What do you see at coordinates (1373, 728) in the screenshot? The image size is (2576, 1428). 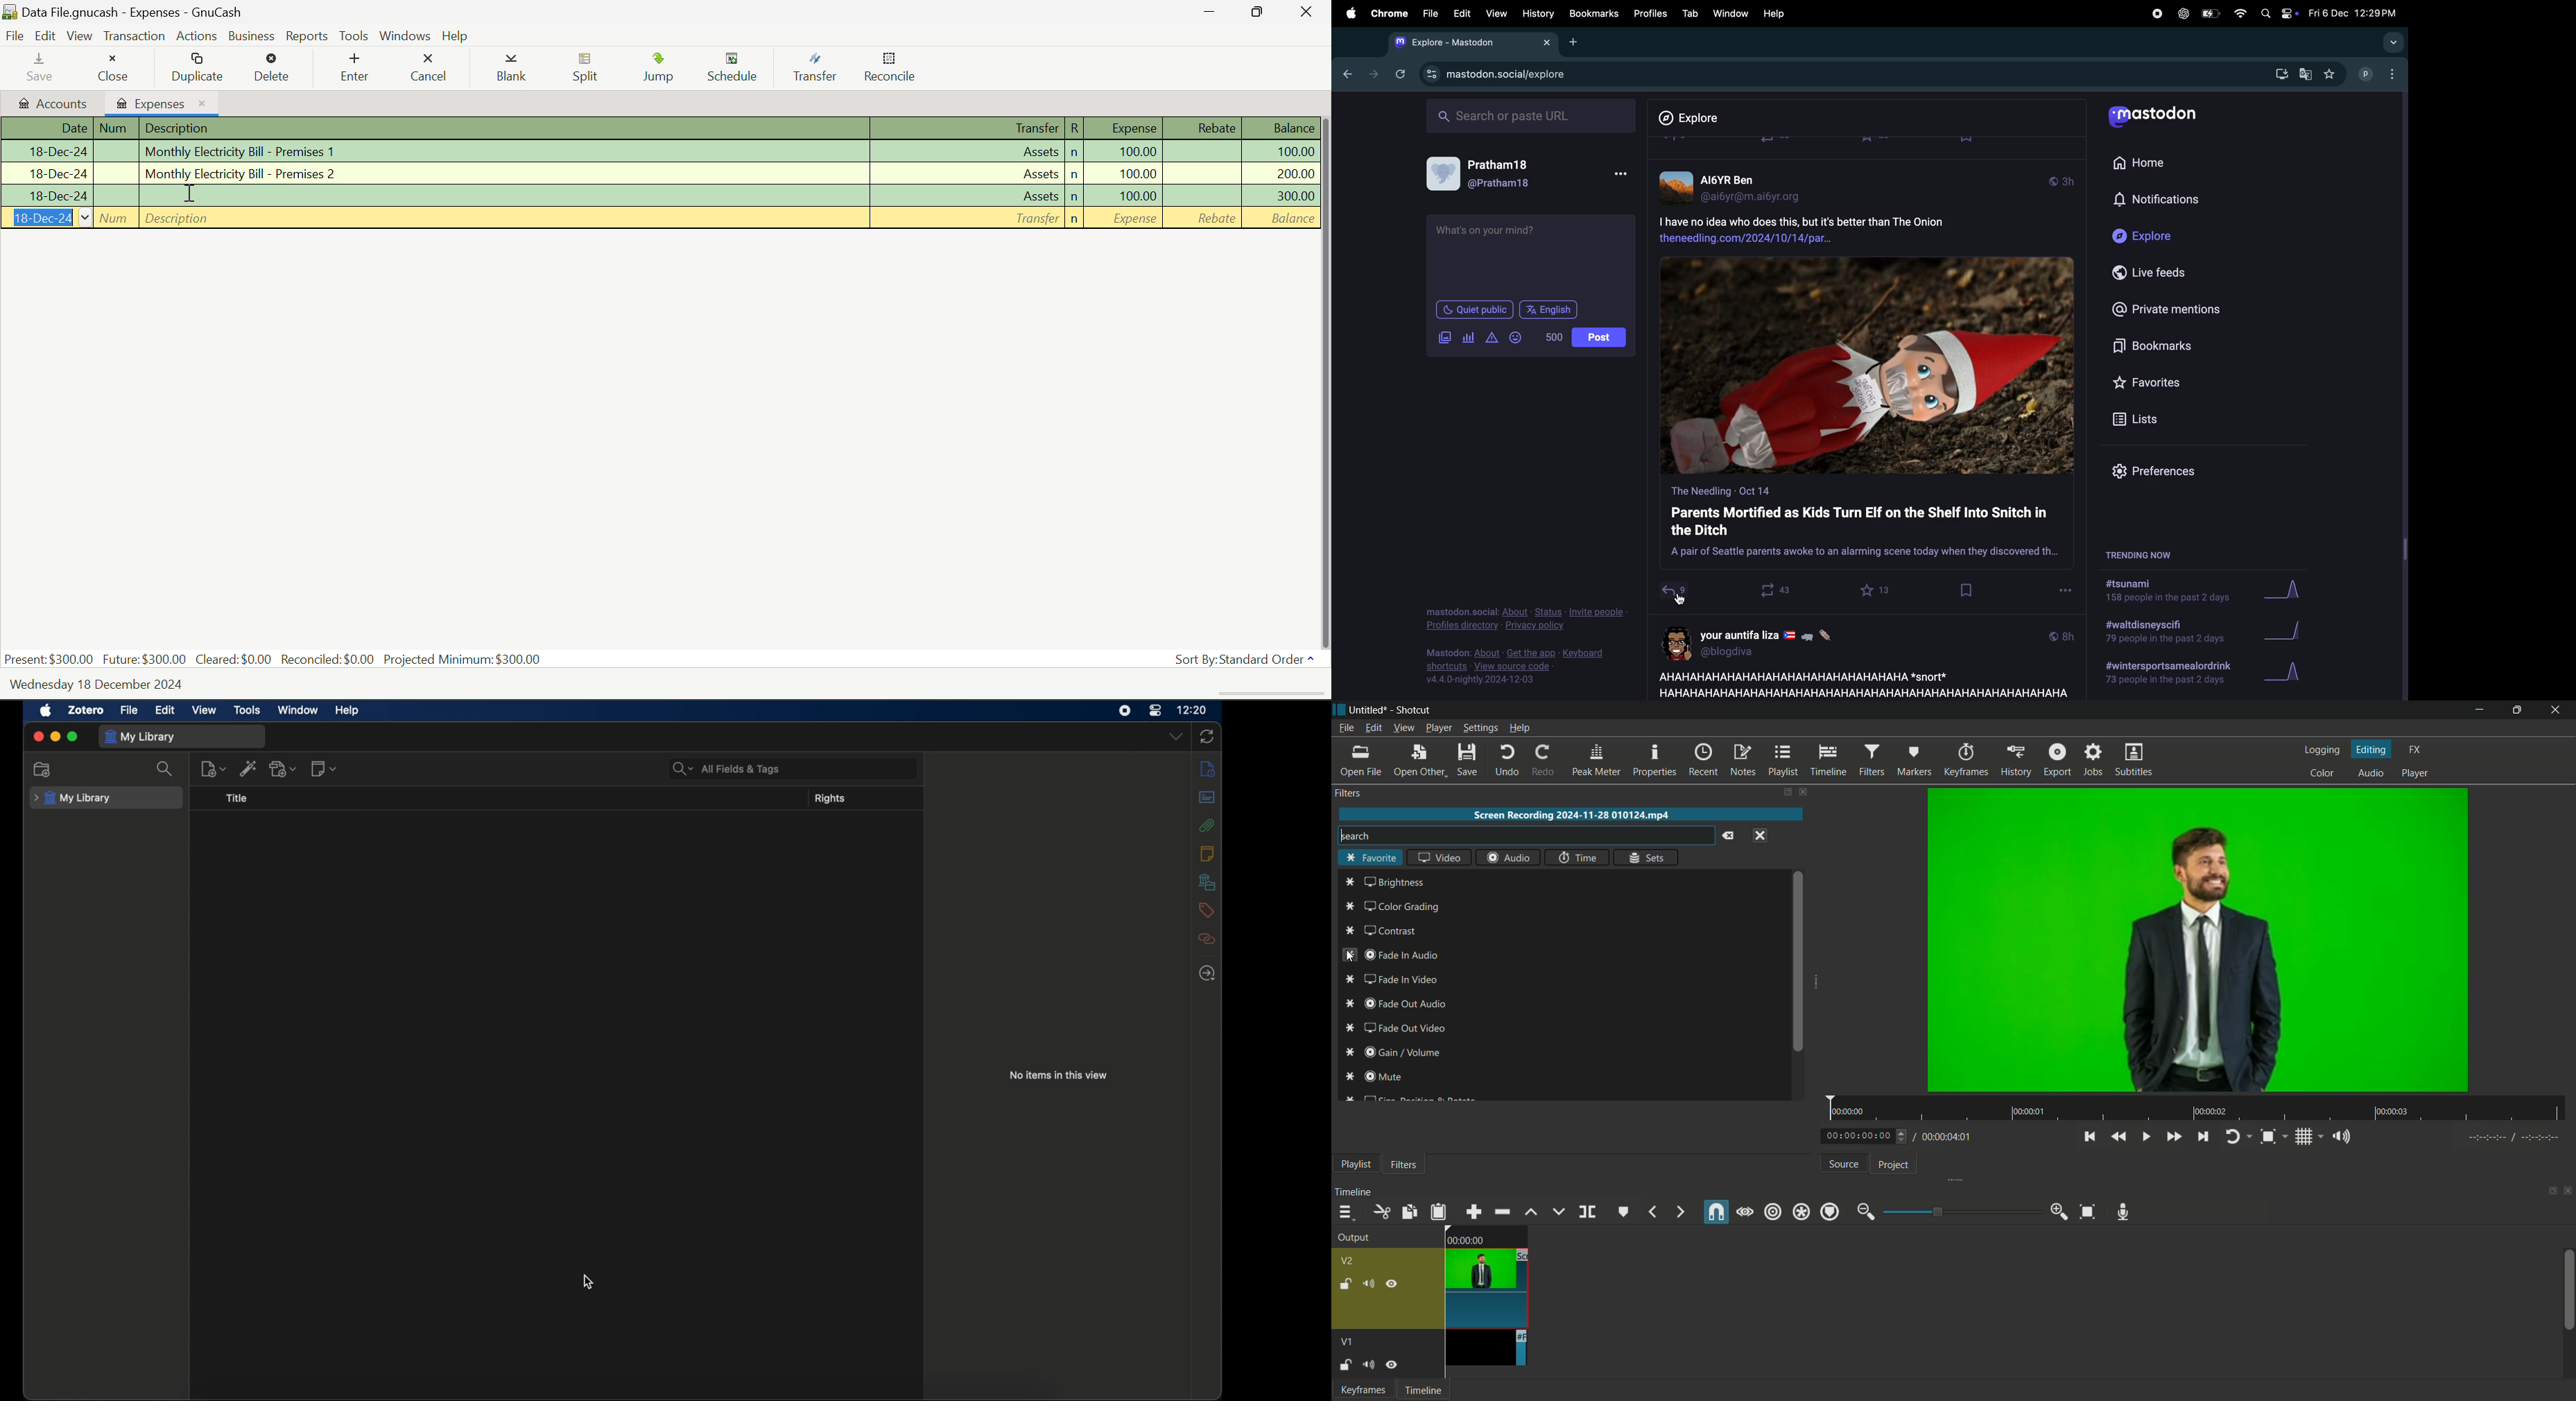 I see `edit menu` at bounding box center [1373, 728].